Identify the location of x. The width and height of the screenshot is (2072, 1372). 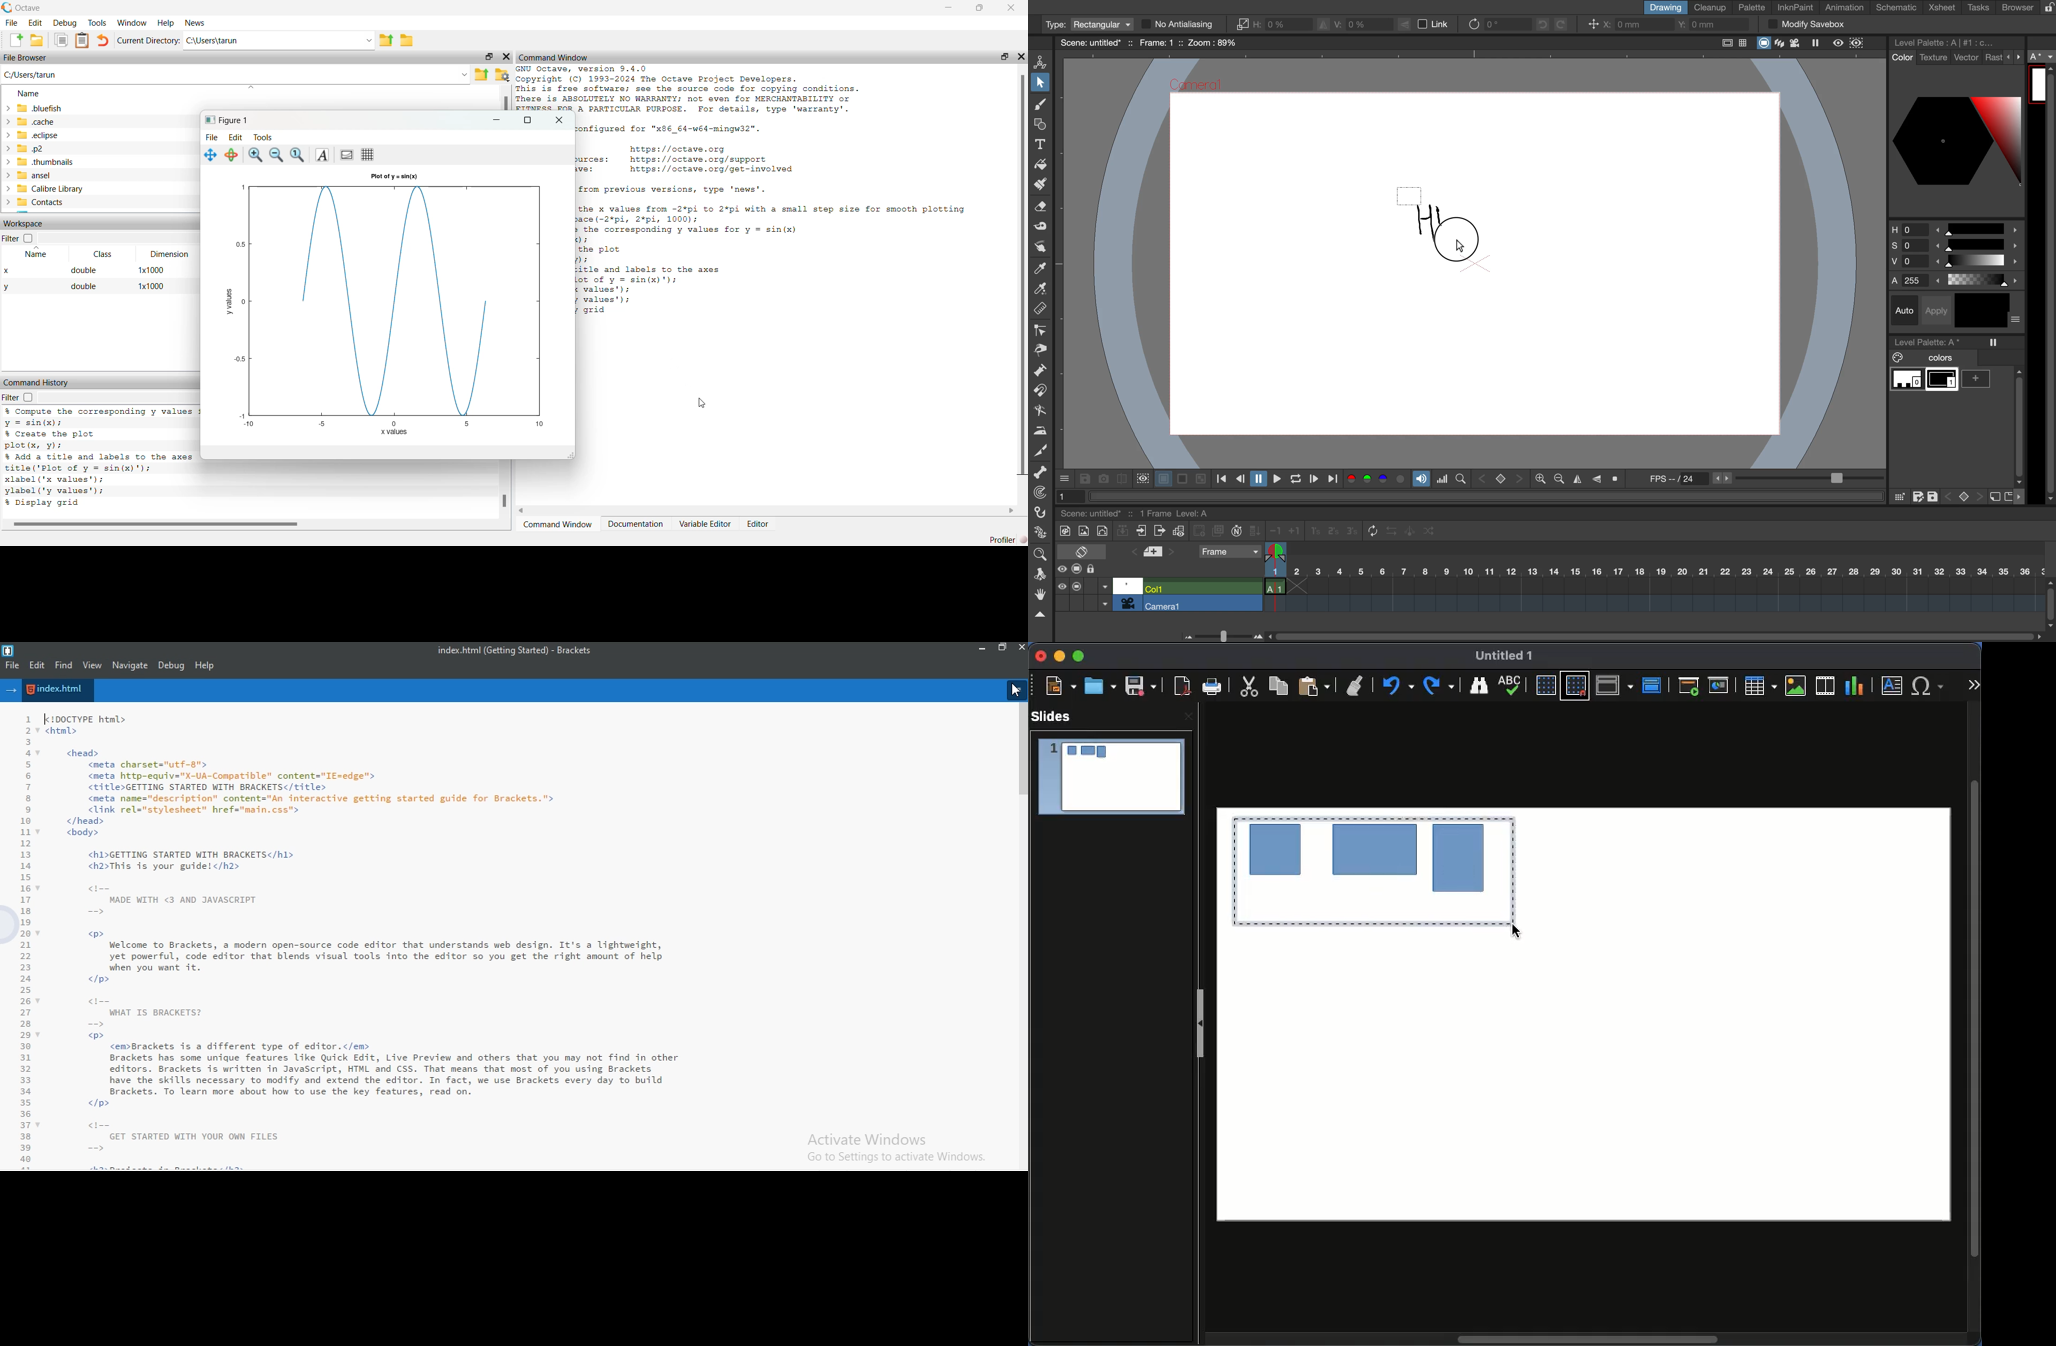
(8, 271).